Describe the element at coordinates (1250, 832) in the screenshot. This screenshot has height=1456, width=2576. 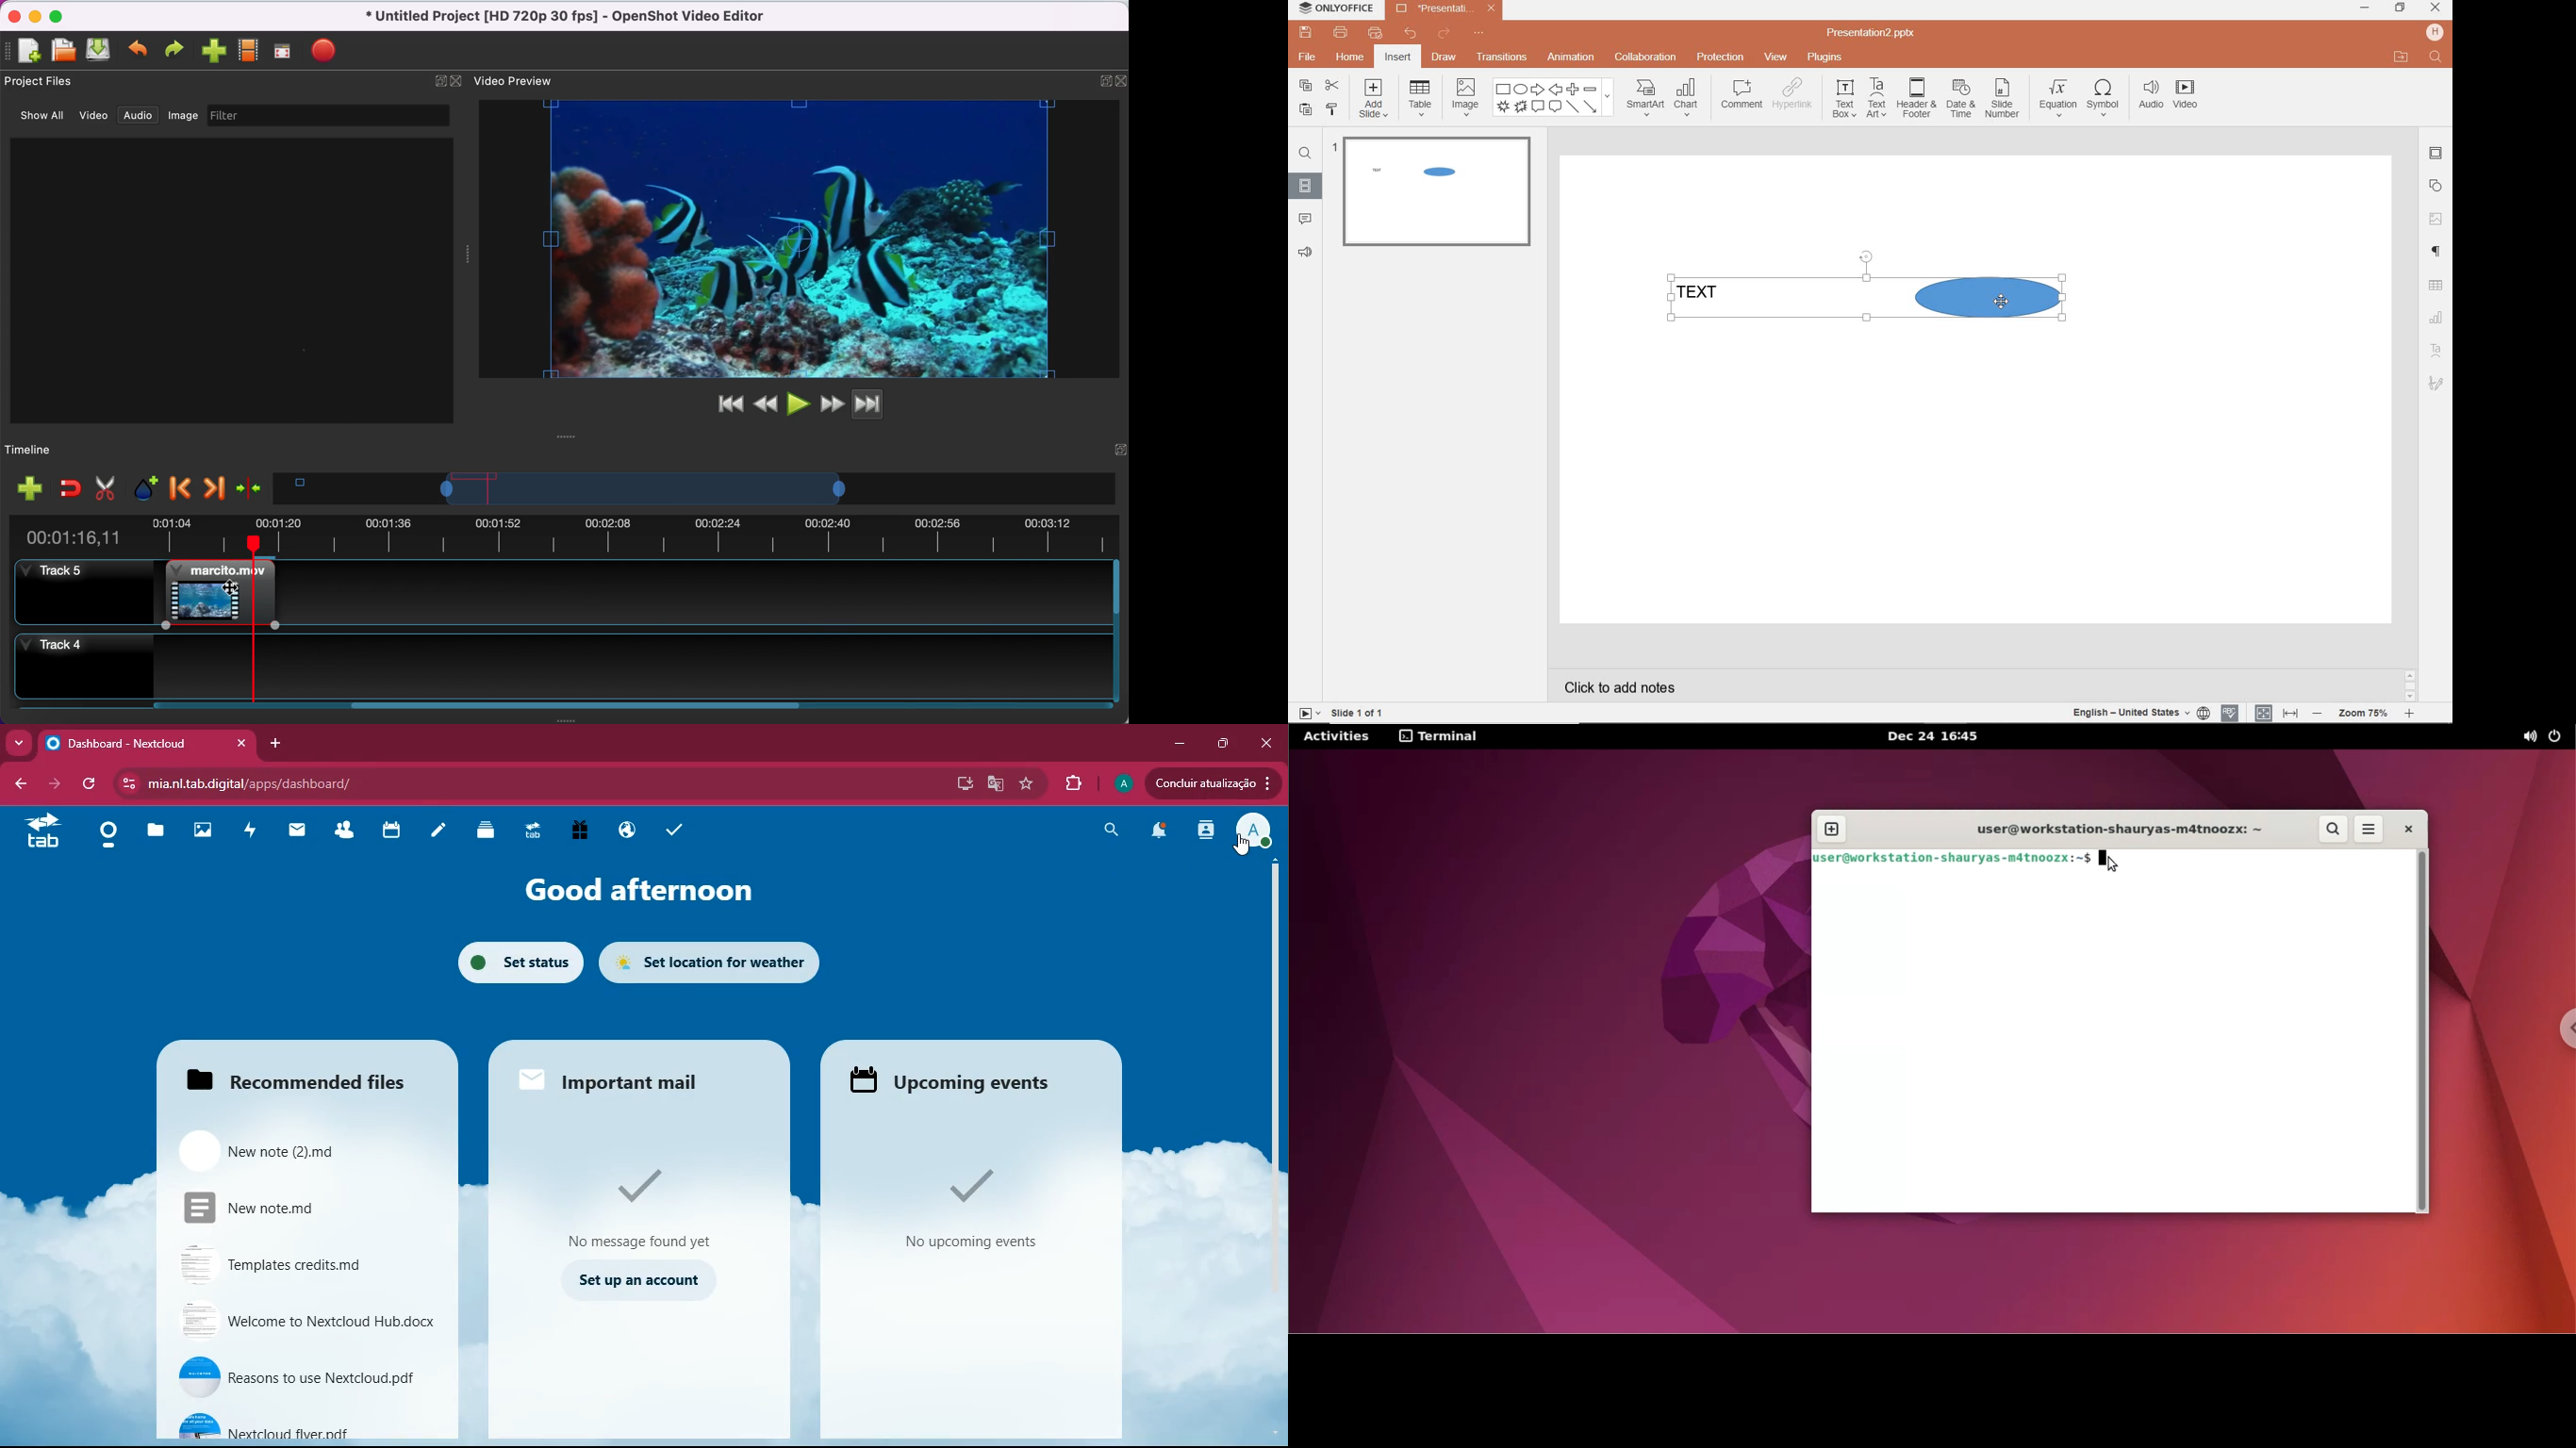
I see `profile` at that location.